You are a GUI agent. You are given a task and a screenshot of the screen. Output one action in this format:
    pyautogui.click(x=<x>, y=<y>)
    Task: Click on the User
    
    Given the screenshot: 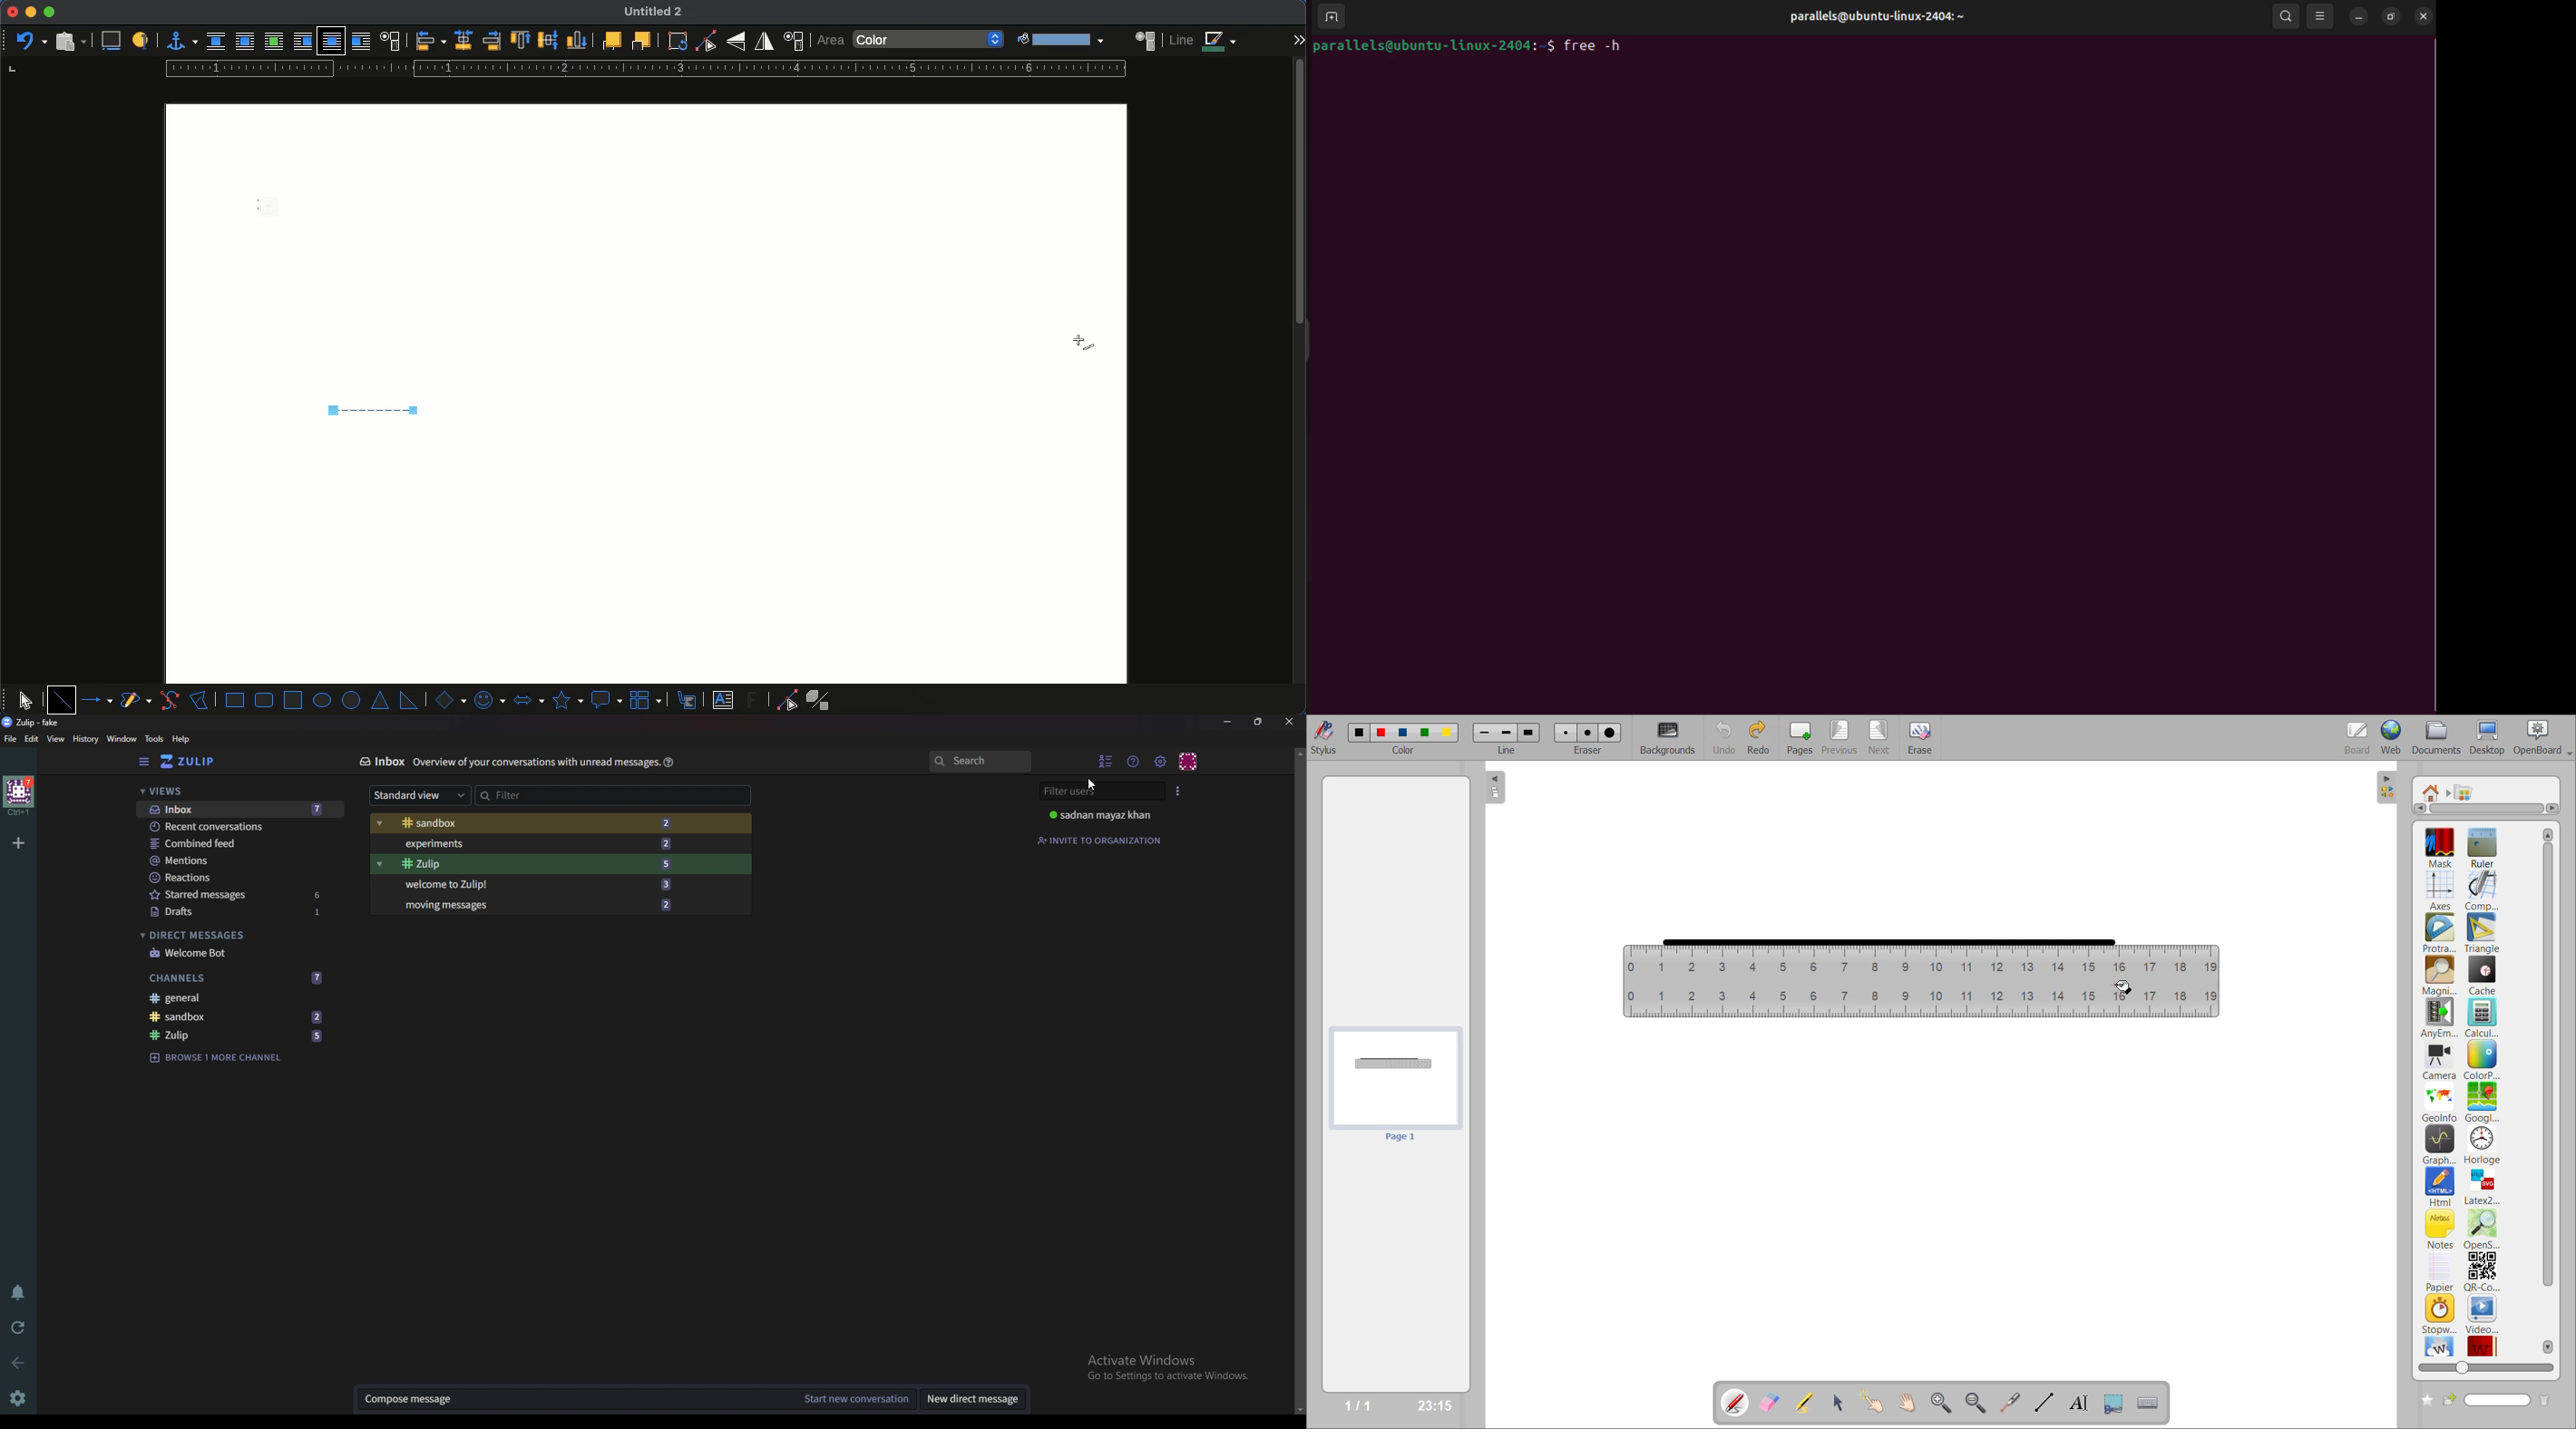 What is the action you would take?
    pyautogui.click(x=1106, y=816)
    